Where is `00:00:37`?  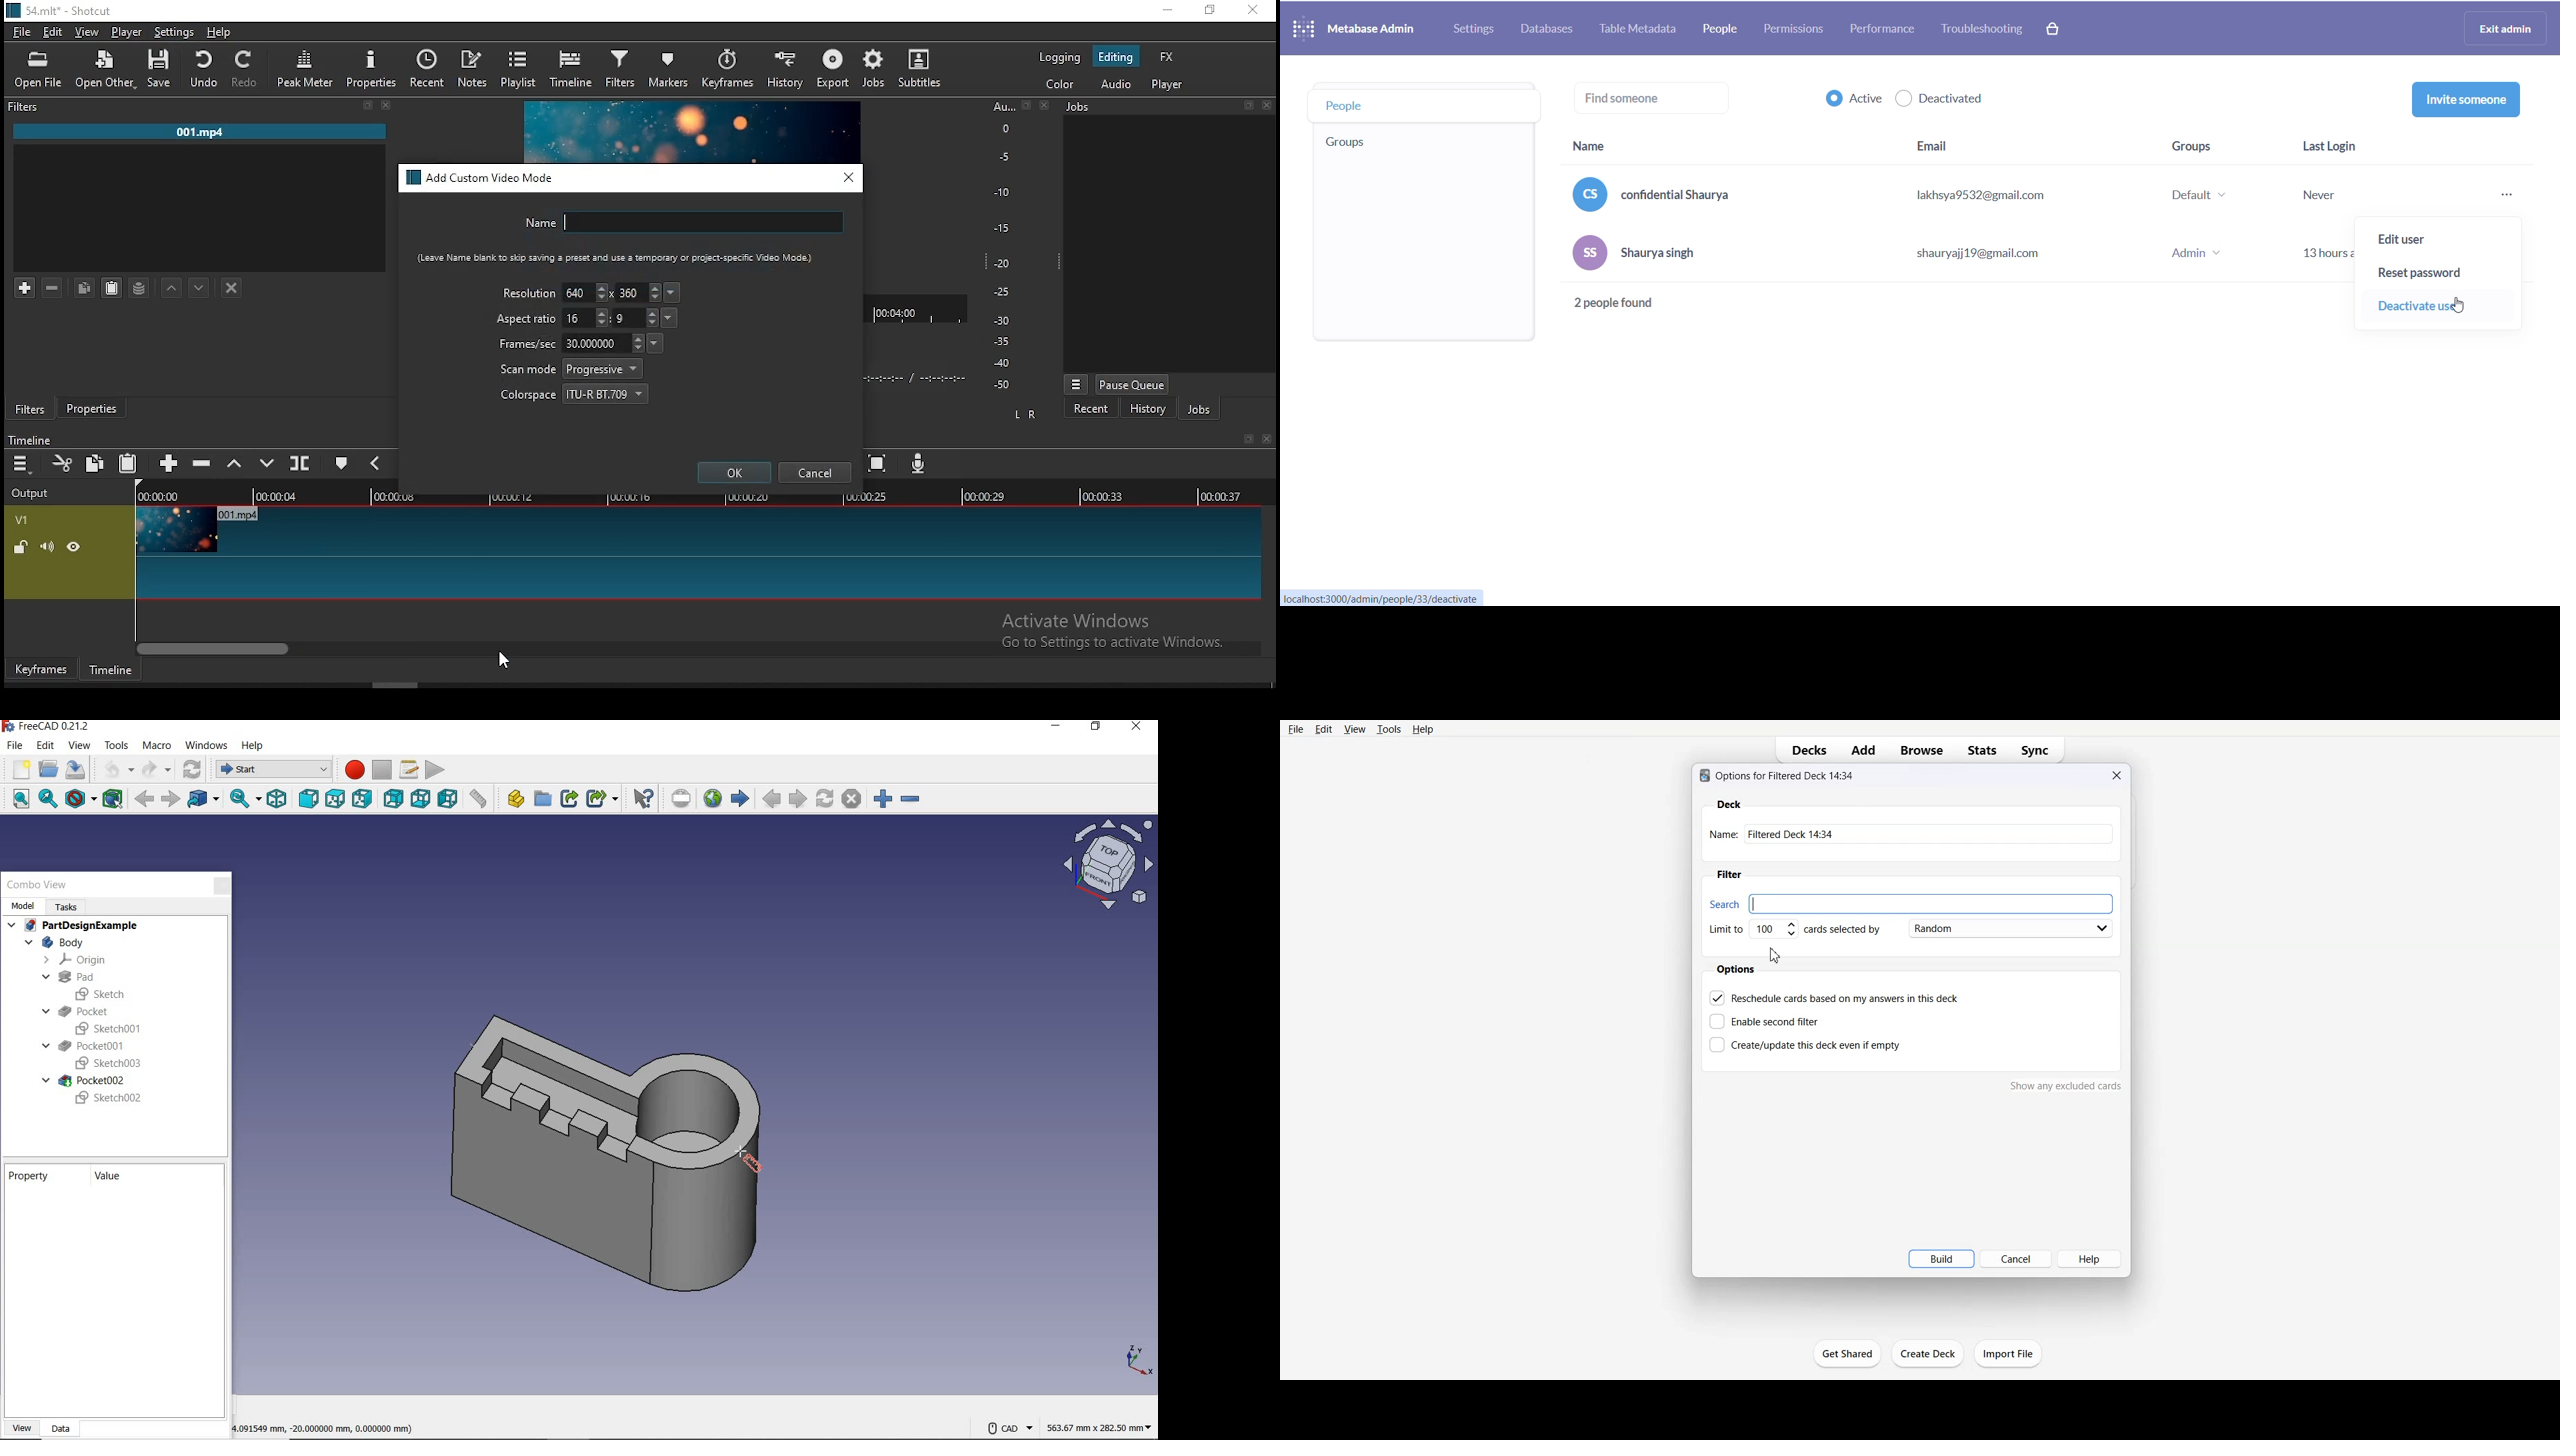 00:00:37 is located at coordinates (1224, 496).